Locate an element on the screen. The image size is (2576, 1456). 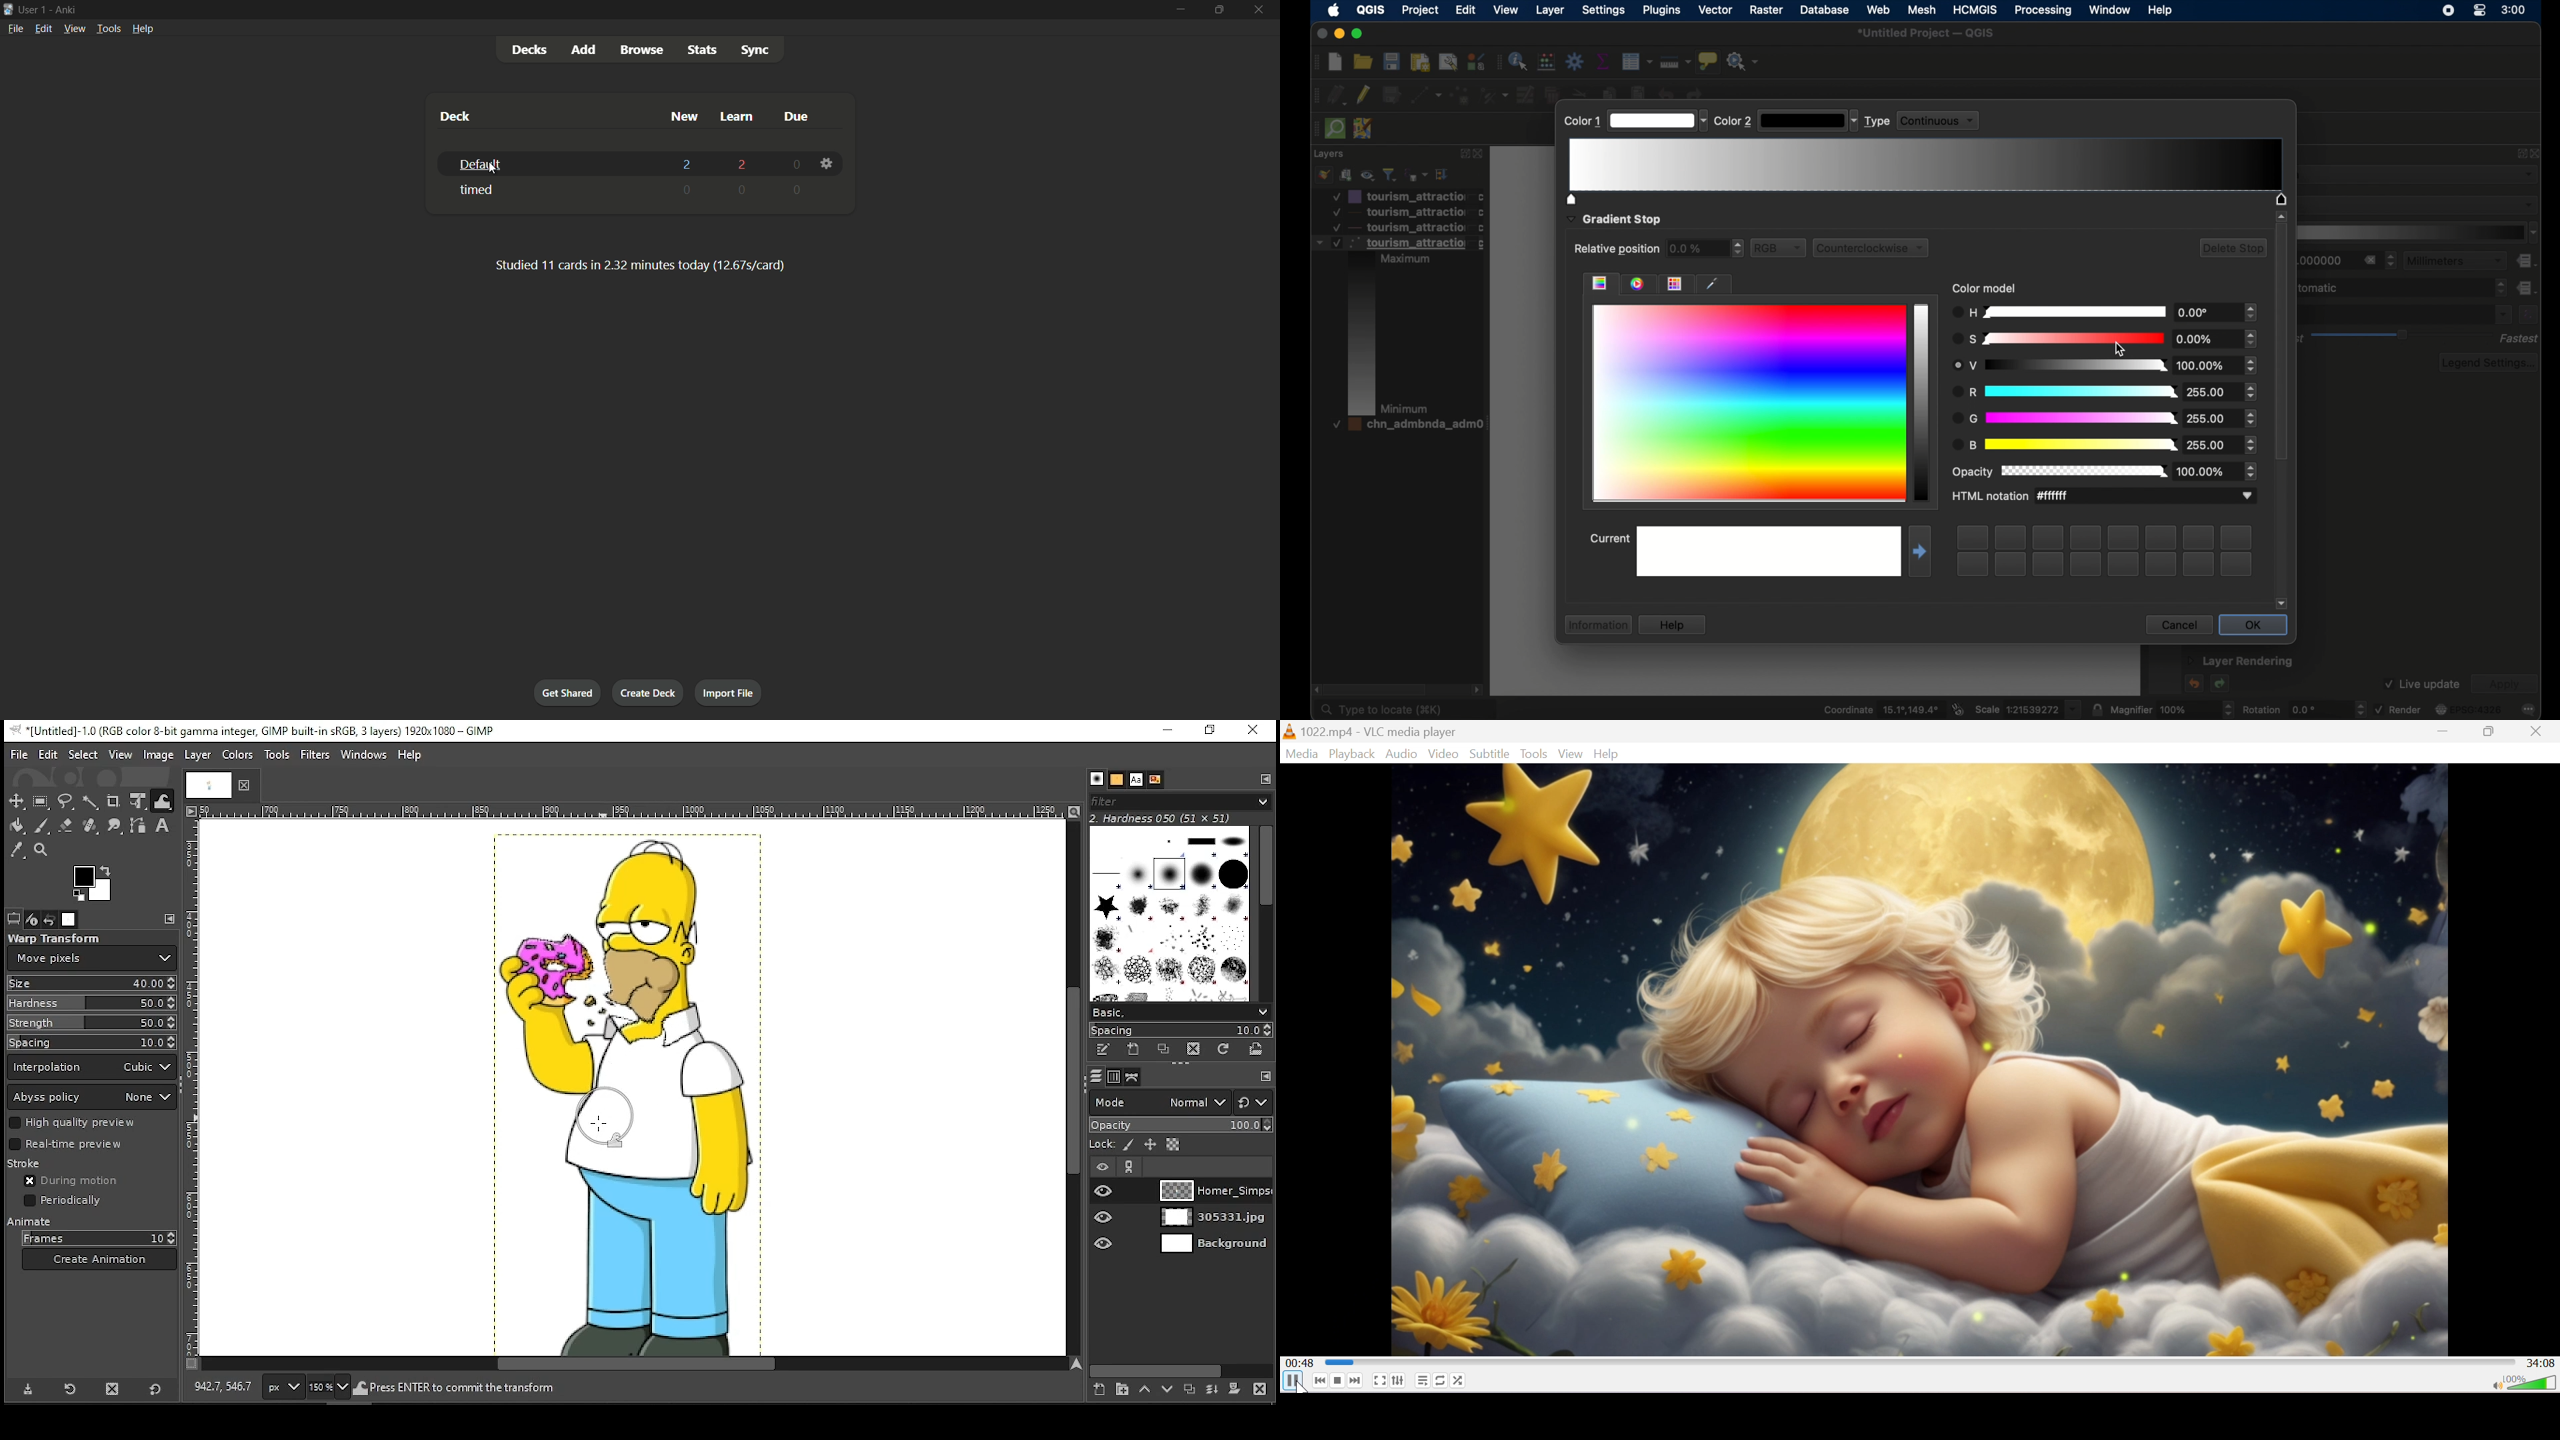
warp tool is located at coordinates (162, 802).